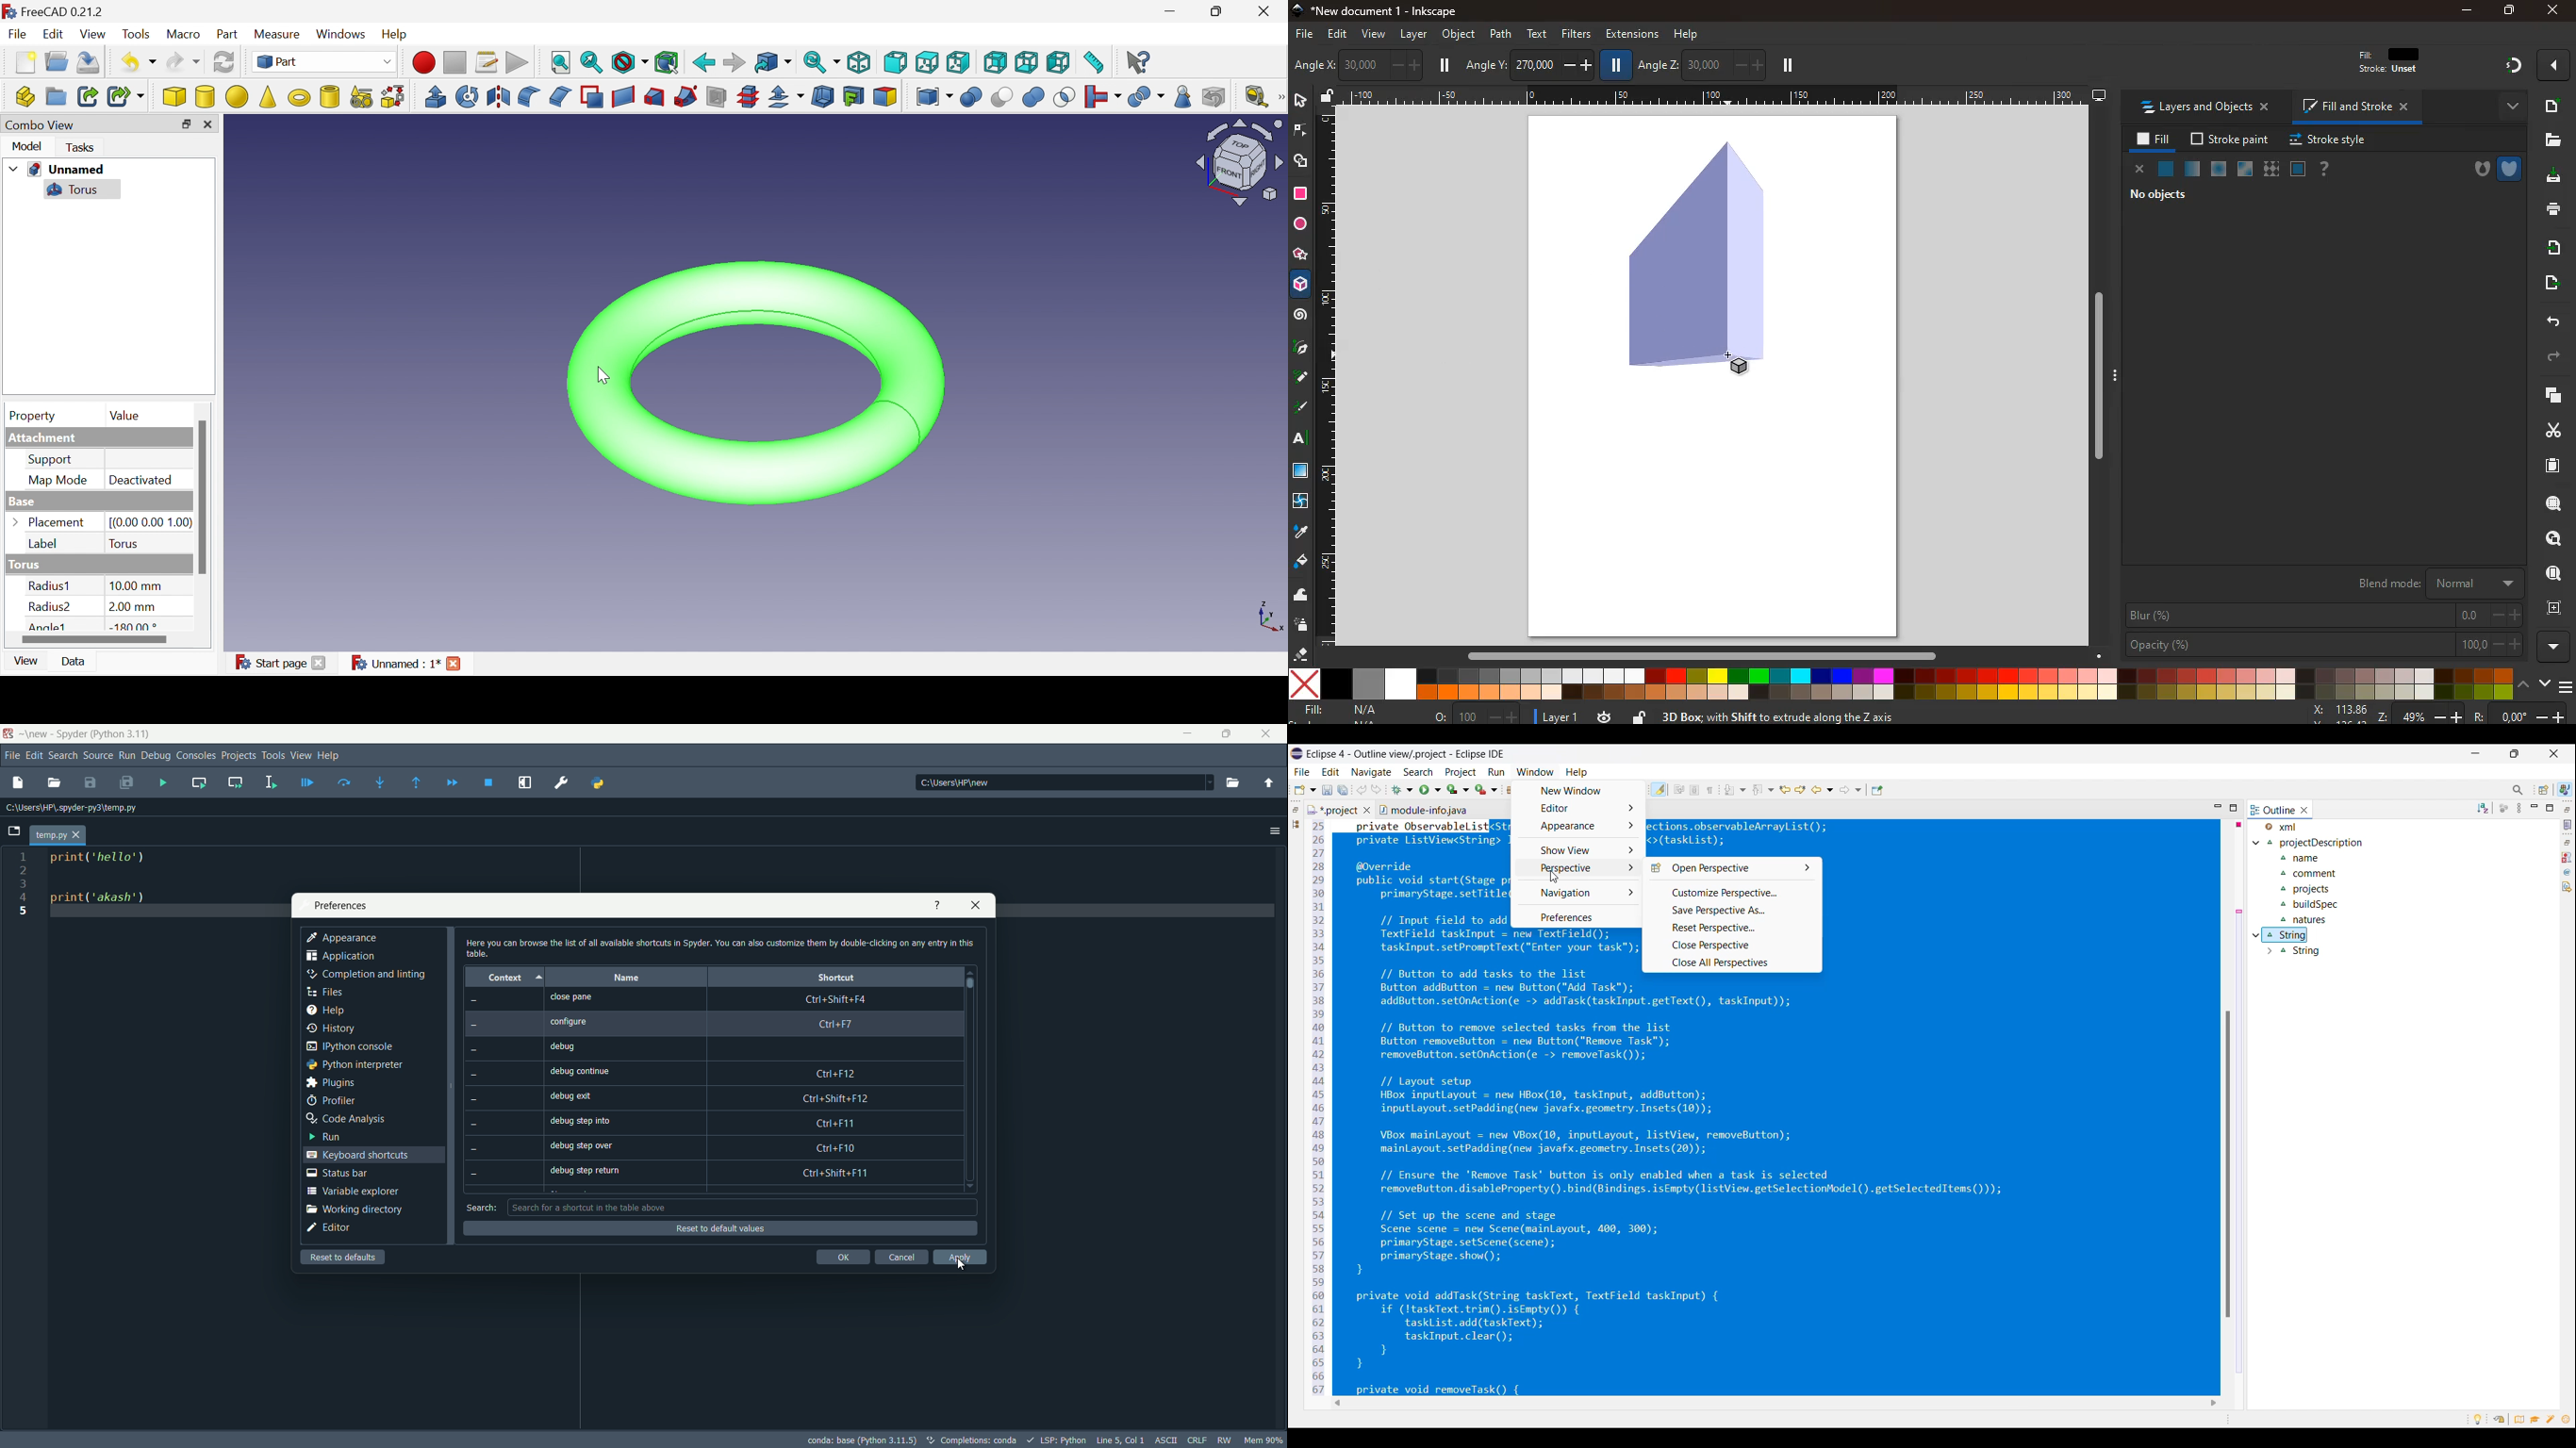 The width and height of the screenshot is (2576, 1456). I want to click on What's this?, so click(1138, 62).